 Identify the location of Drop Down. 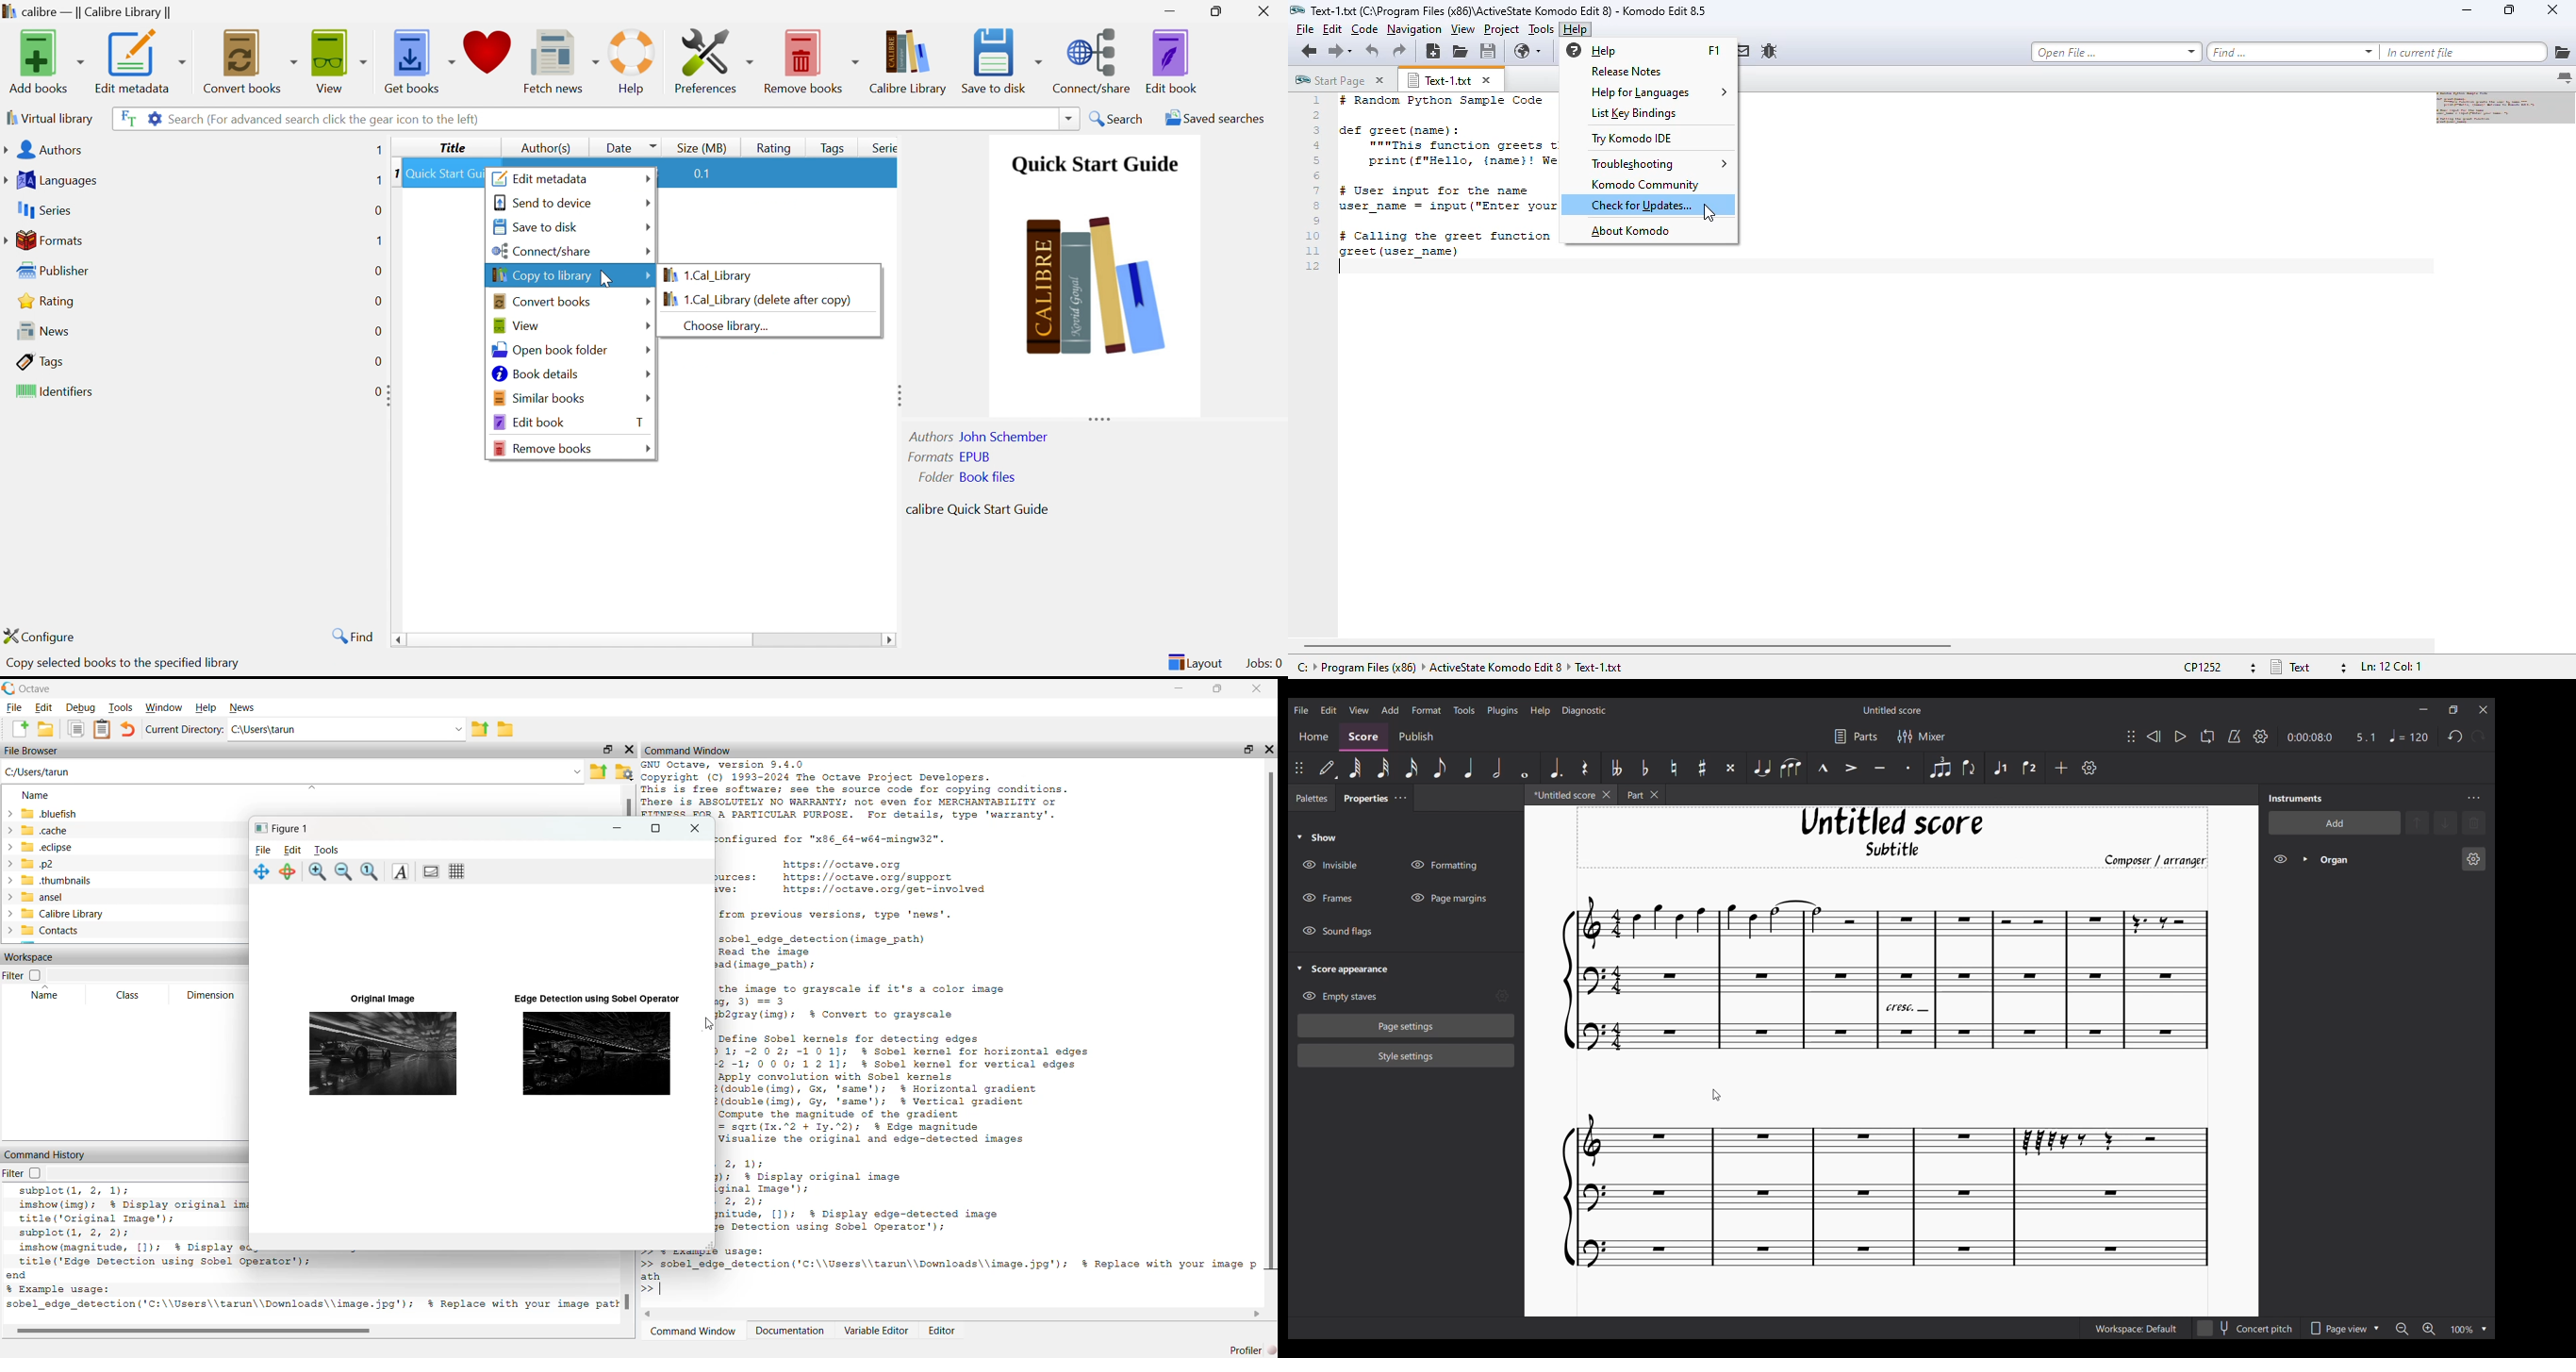
(647, 372).